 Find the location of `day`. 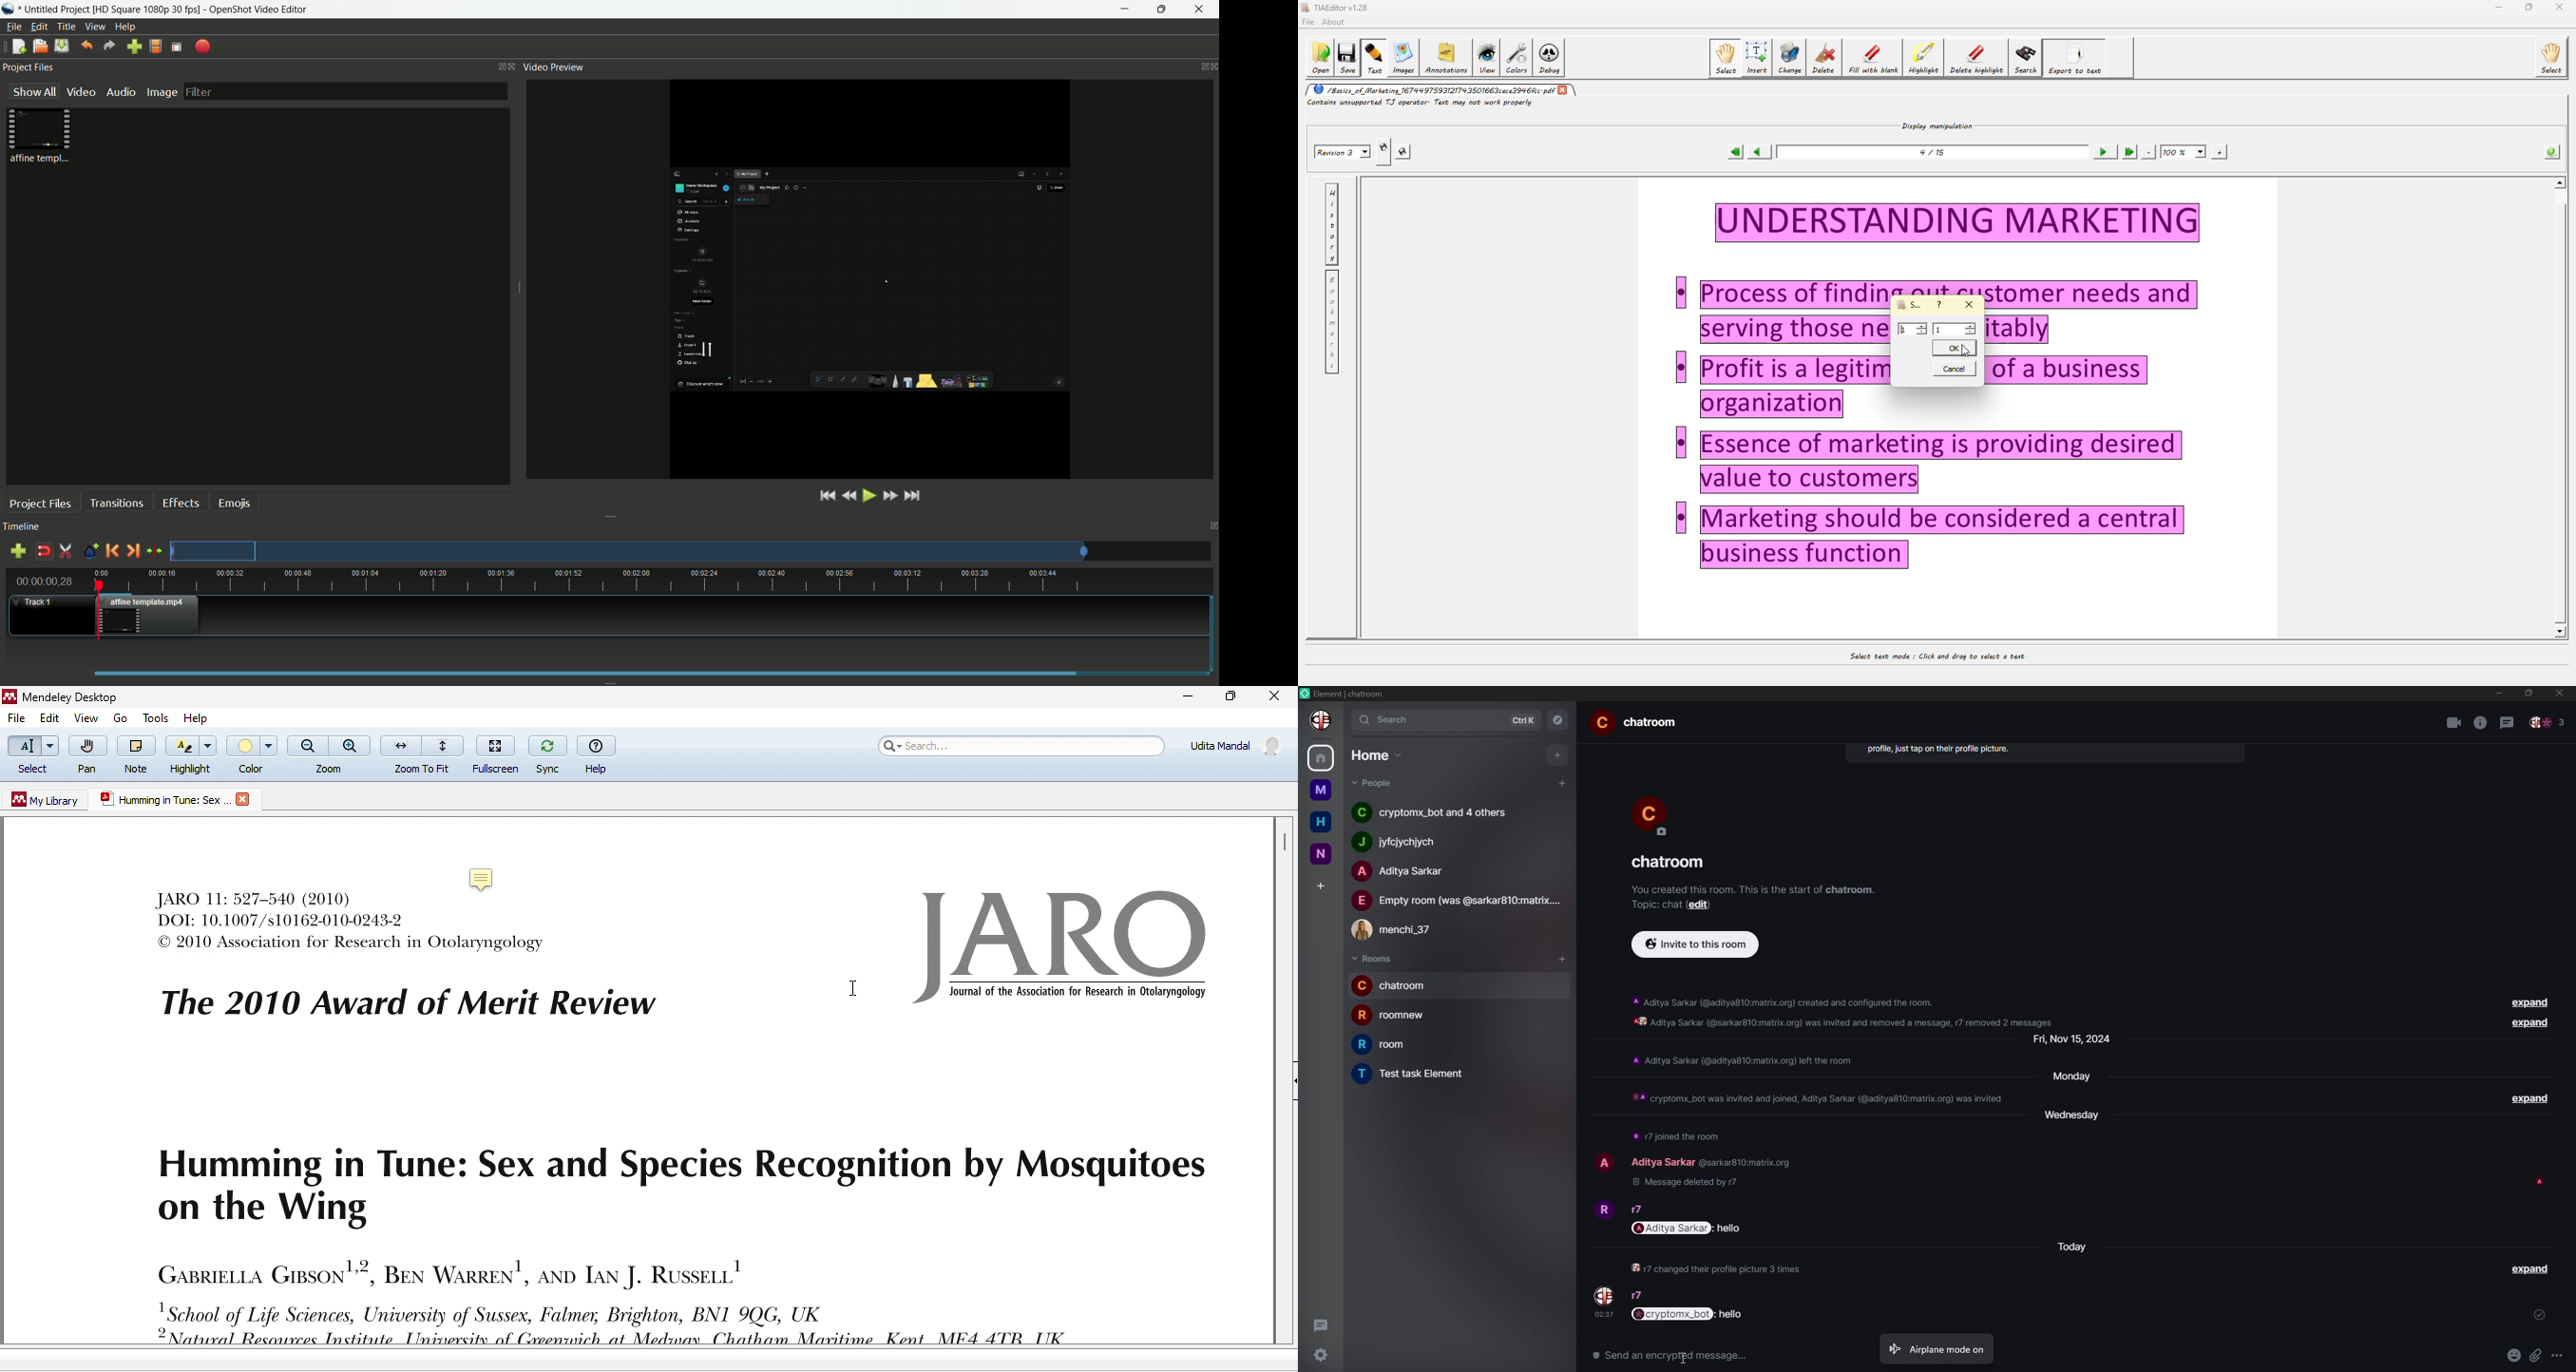

day is located at coordinates (2076, 1118).